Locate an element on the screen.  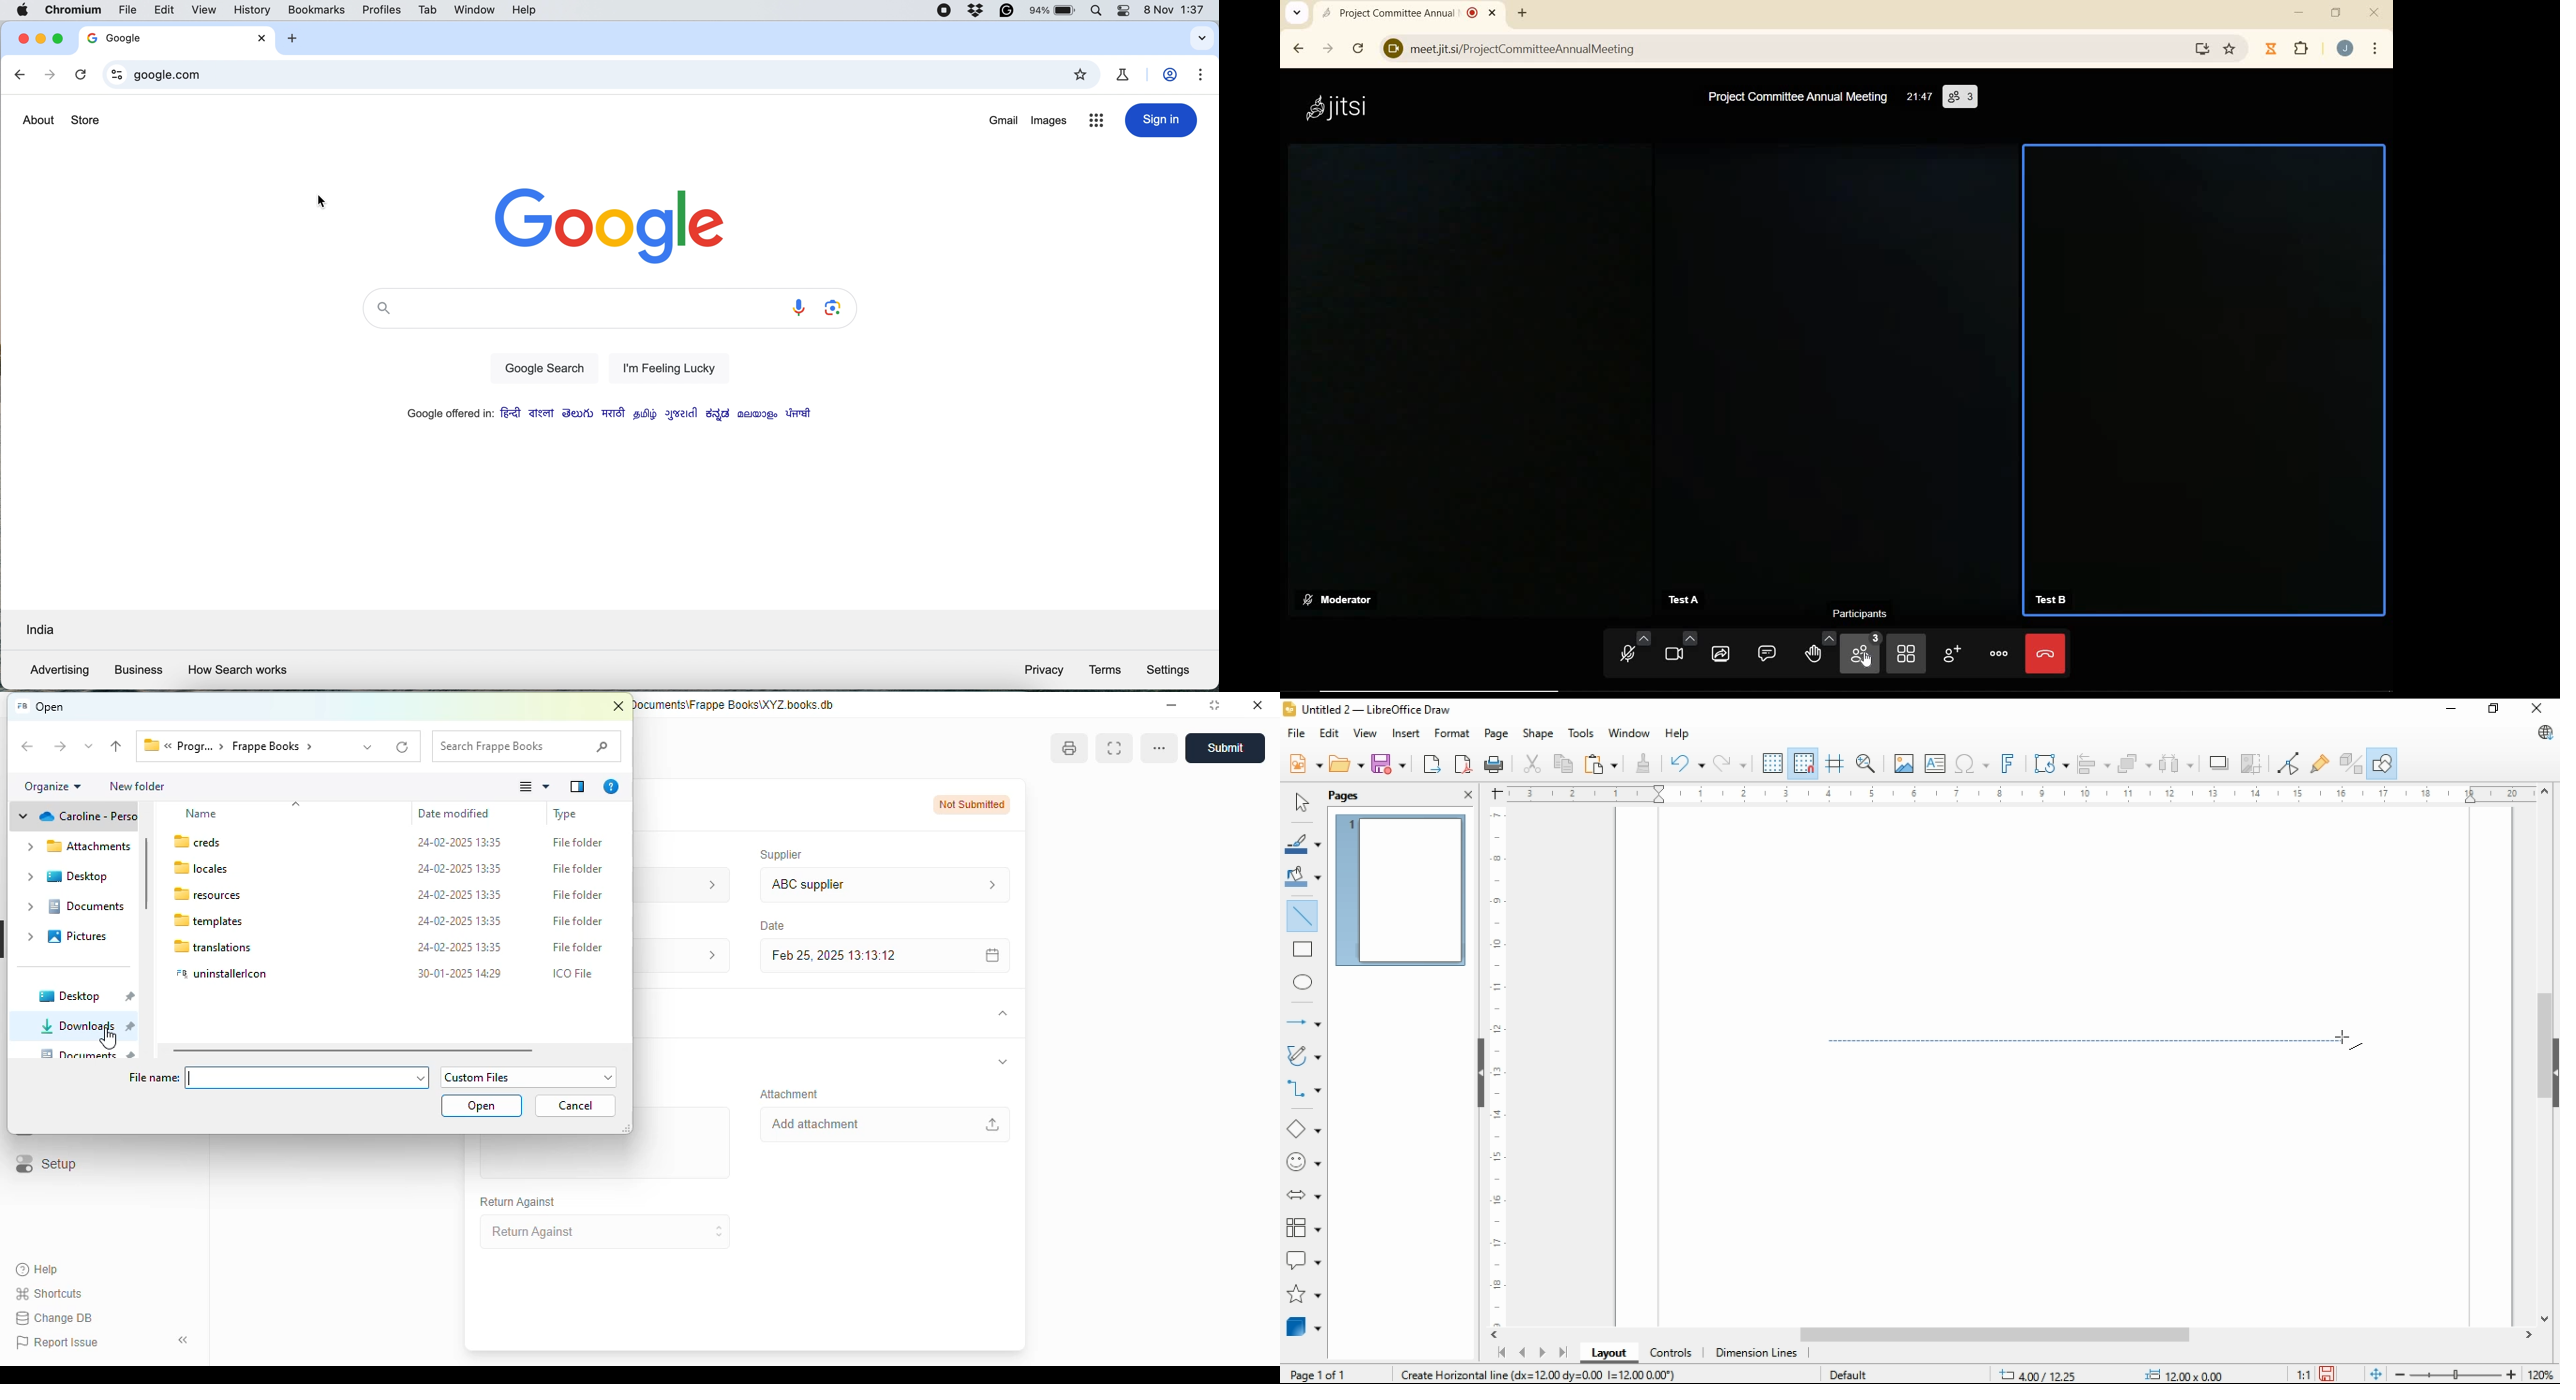
MORE ACTIONS is located at coordinates (1997, 650).